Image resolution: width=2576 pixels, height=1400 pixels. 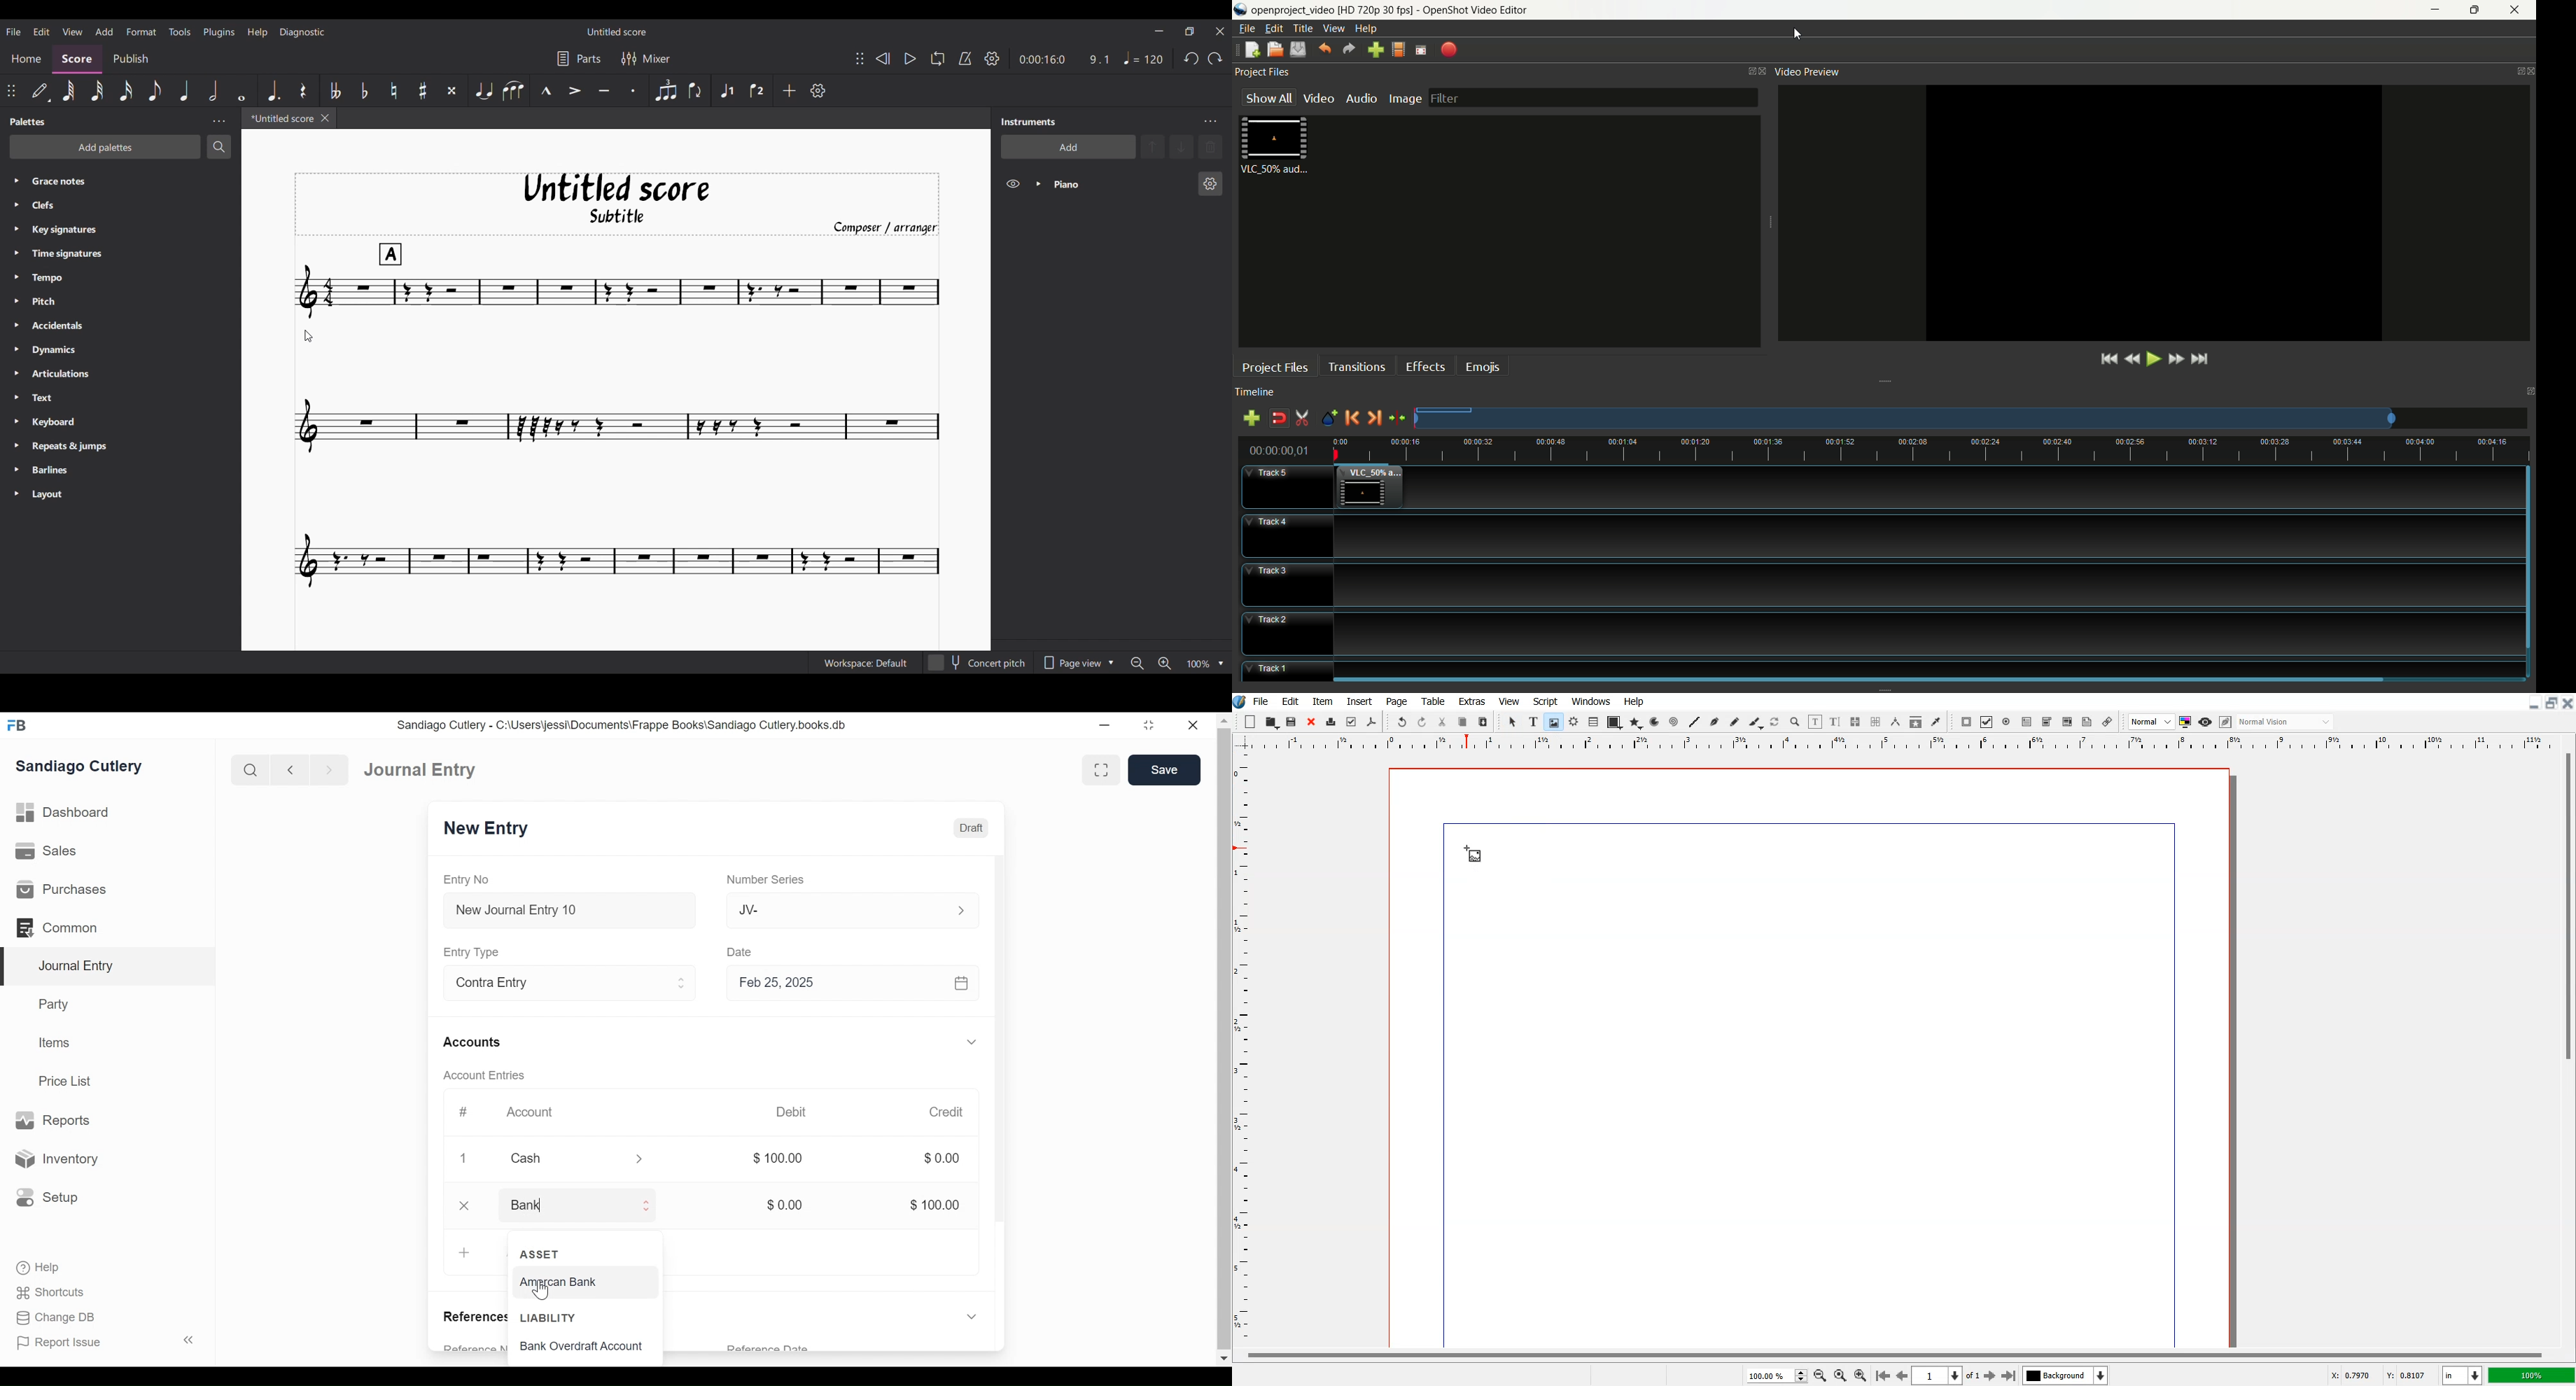 What do you see at coordinates (1147, 725) in the screenshot?
I see `Restore` at bounding box center [1147, 725].